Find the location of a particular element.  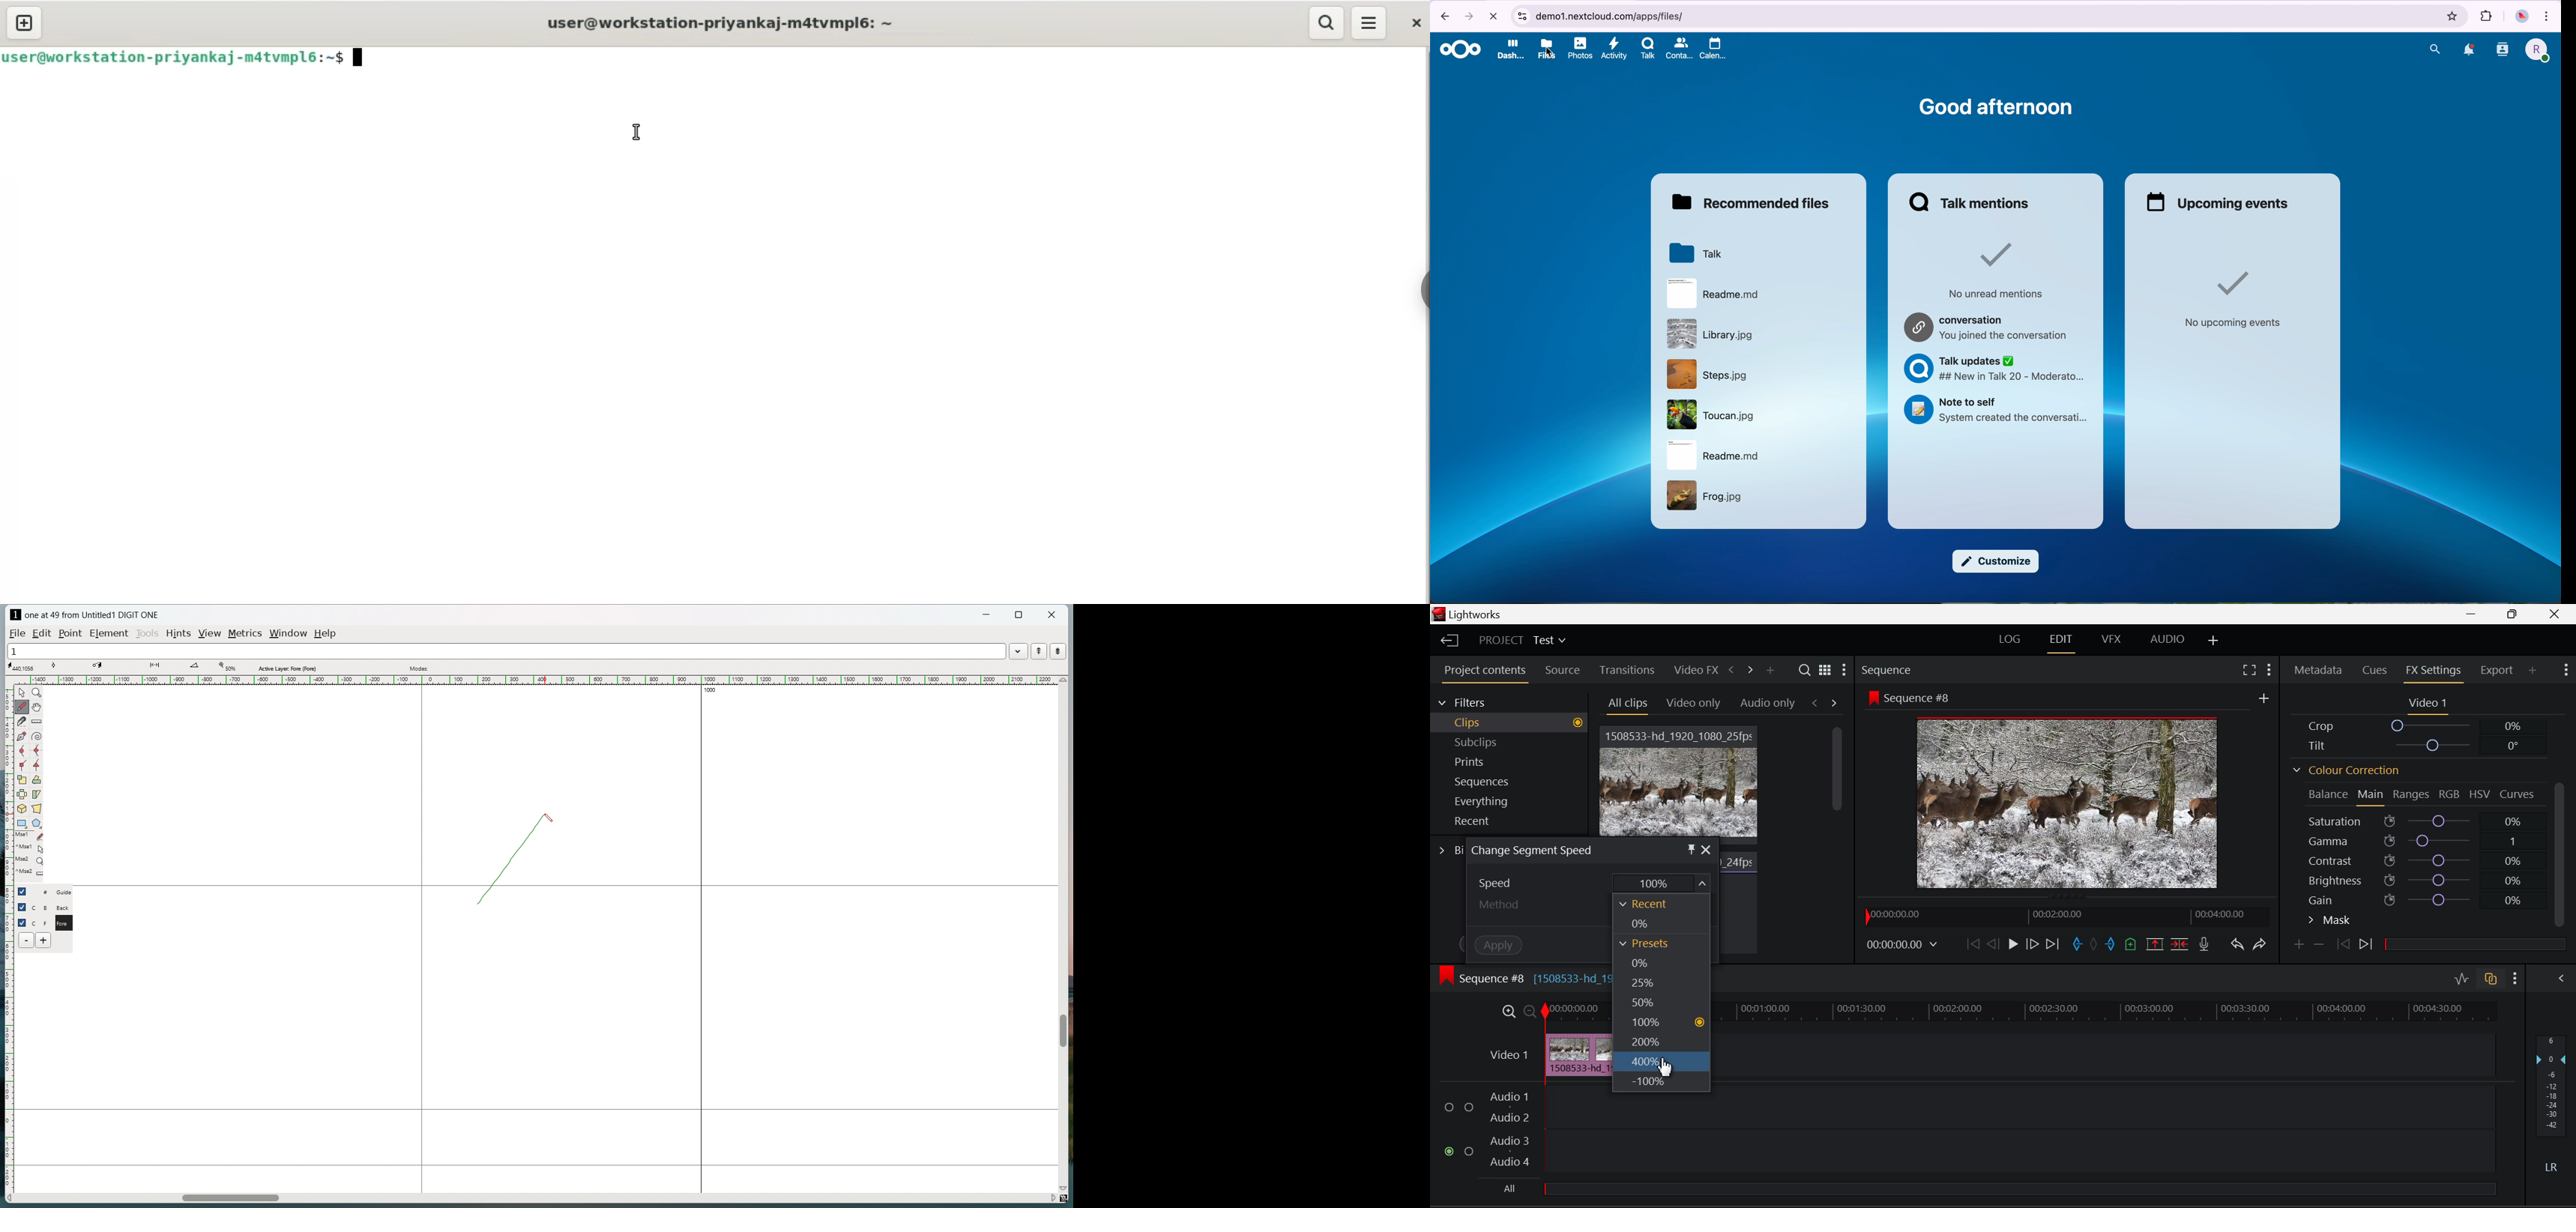

cut splines in two is located at coordinates (22, 721).